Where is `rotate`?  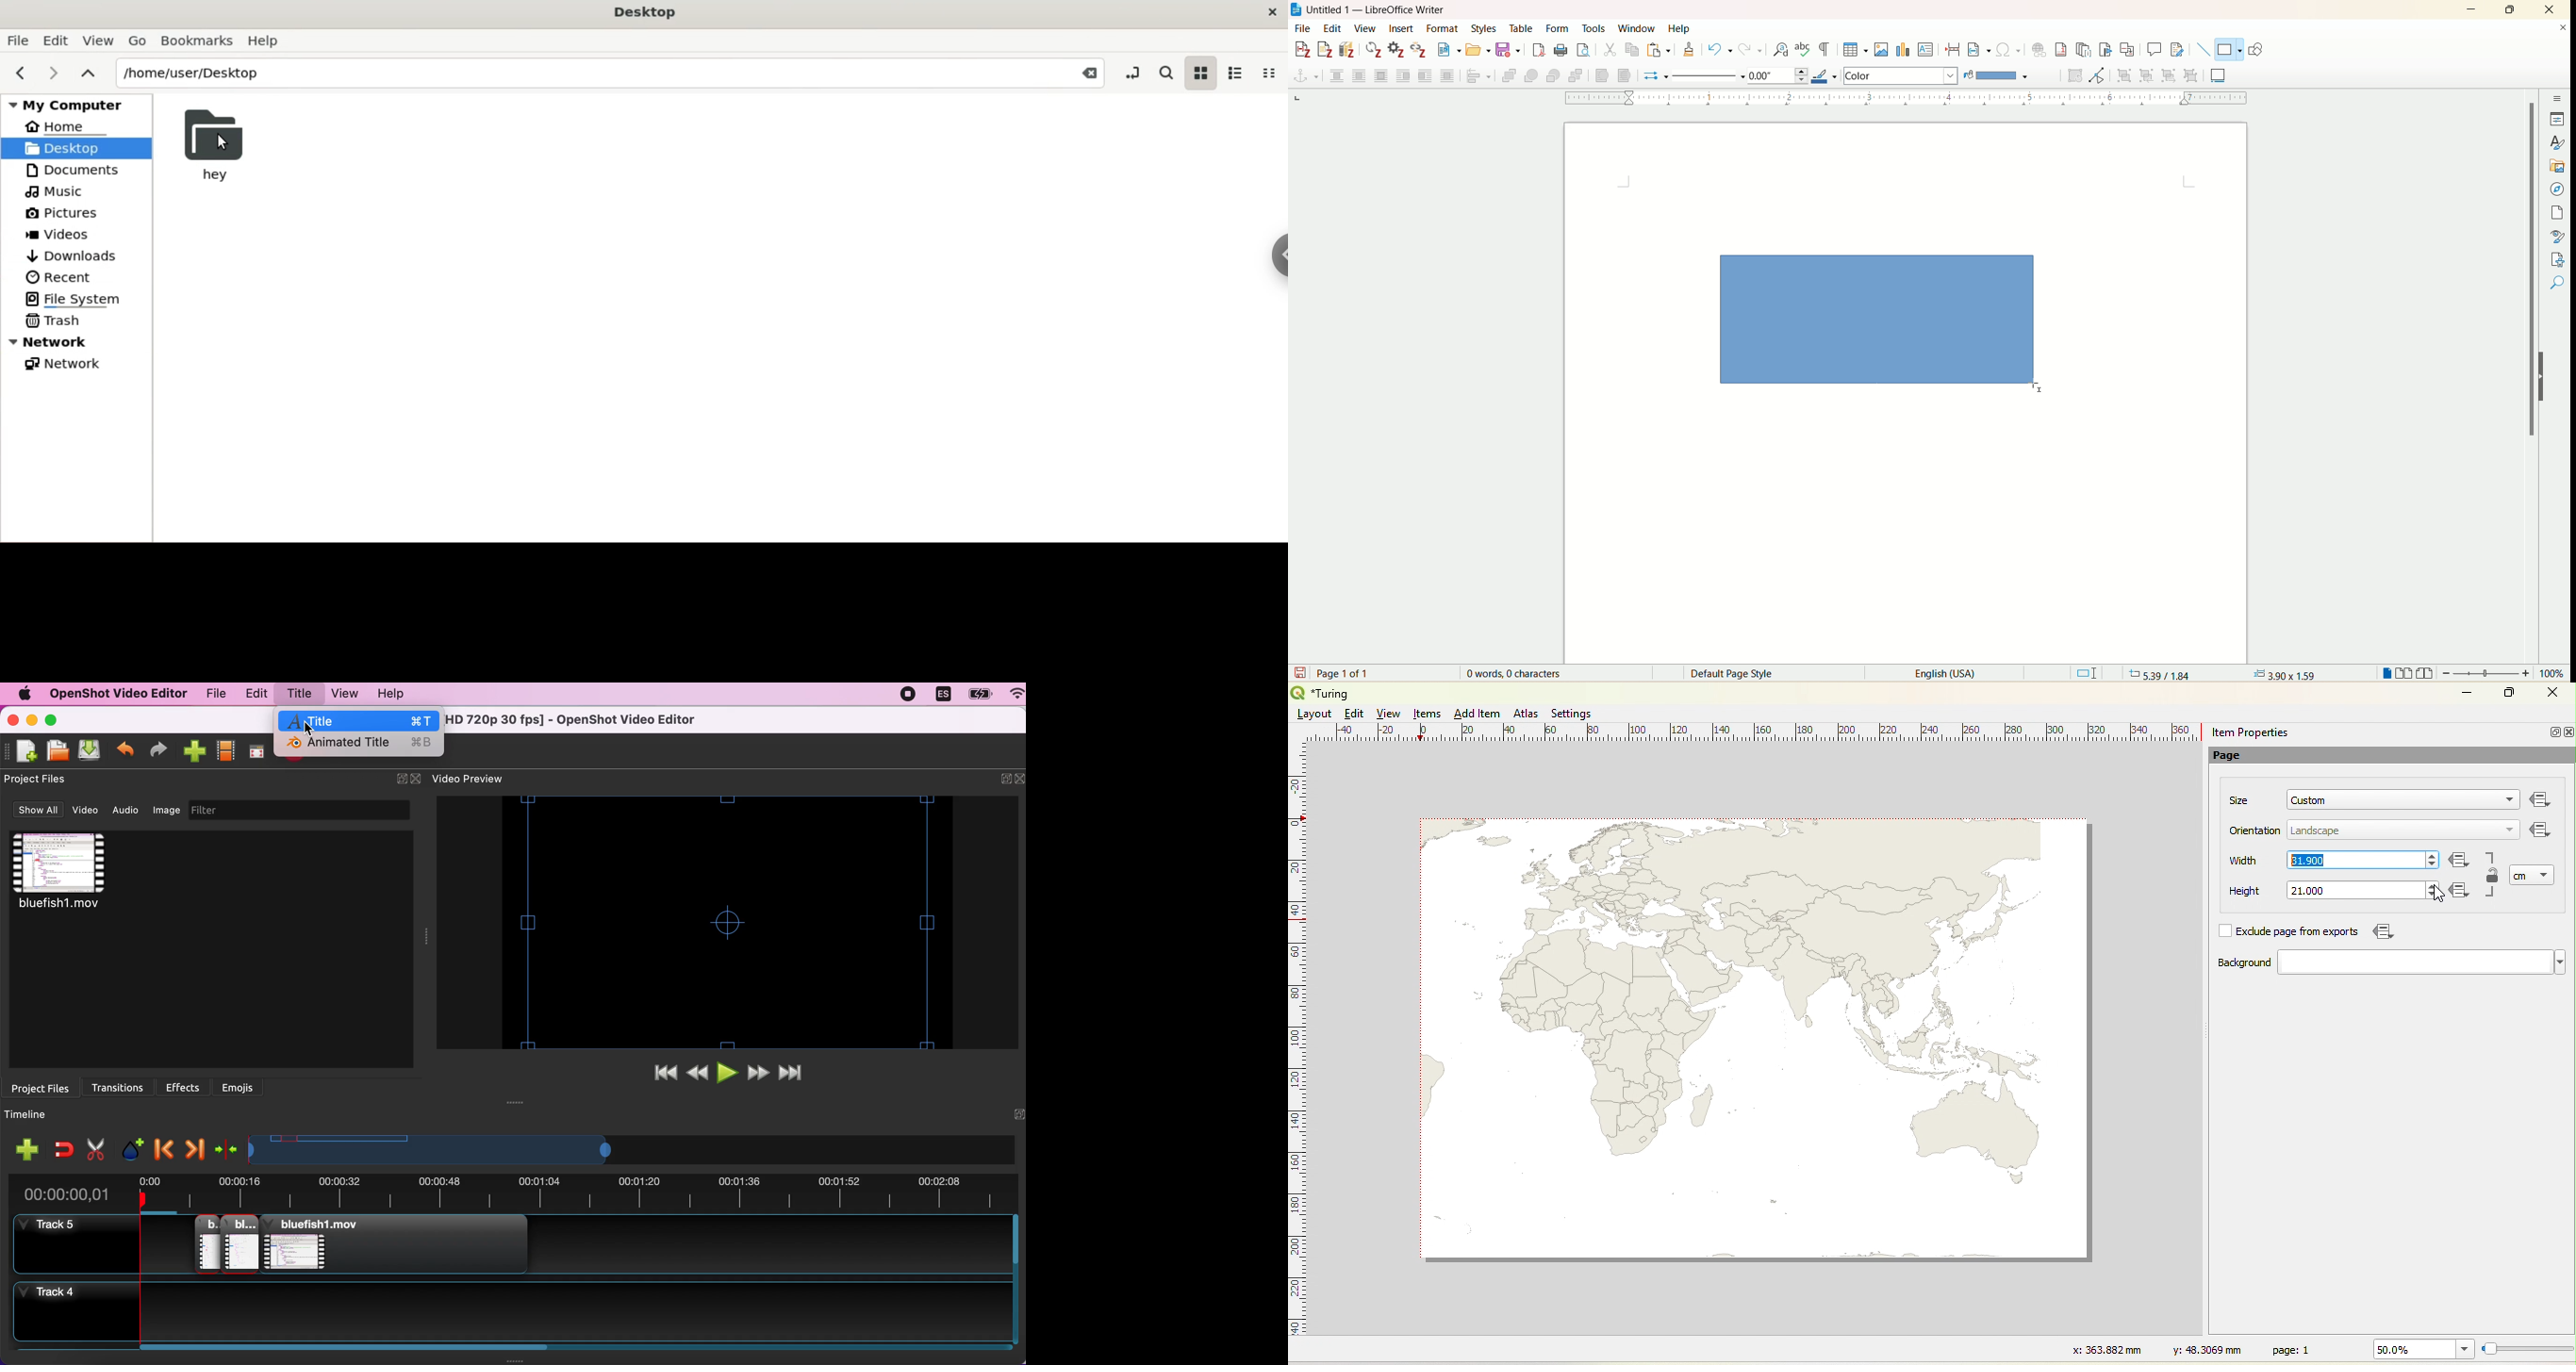 rotate is located at coordinates (2078, 76).